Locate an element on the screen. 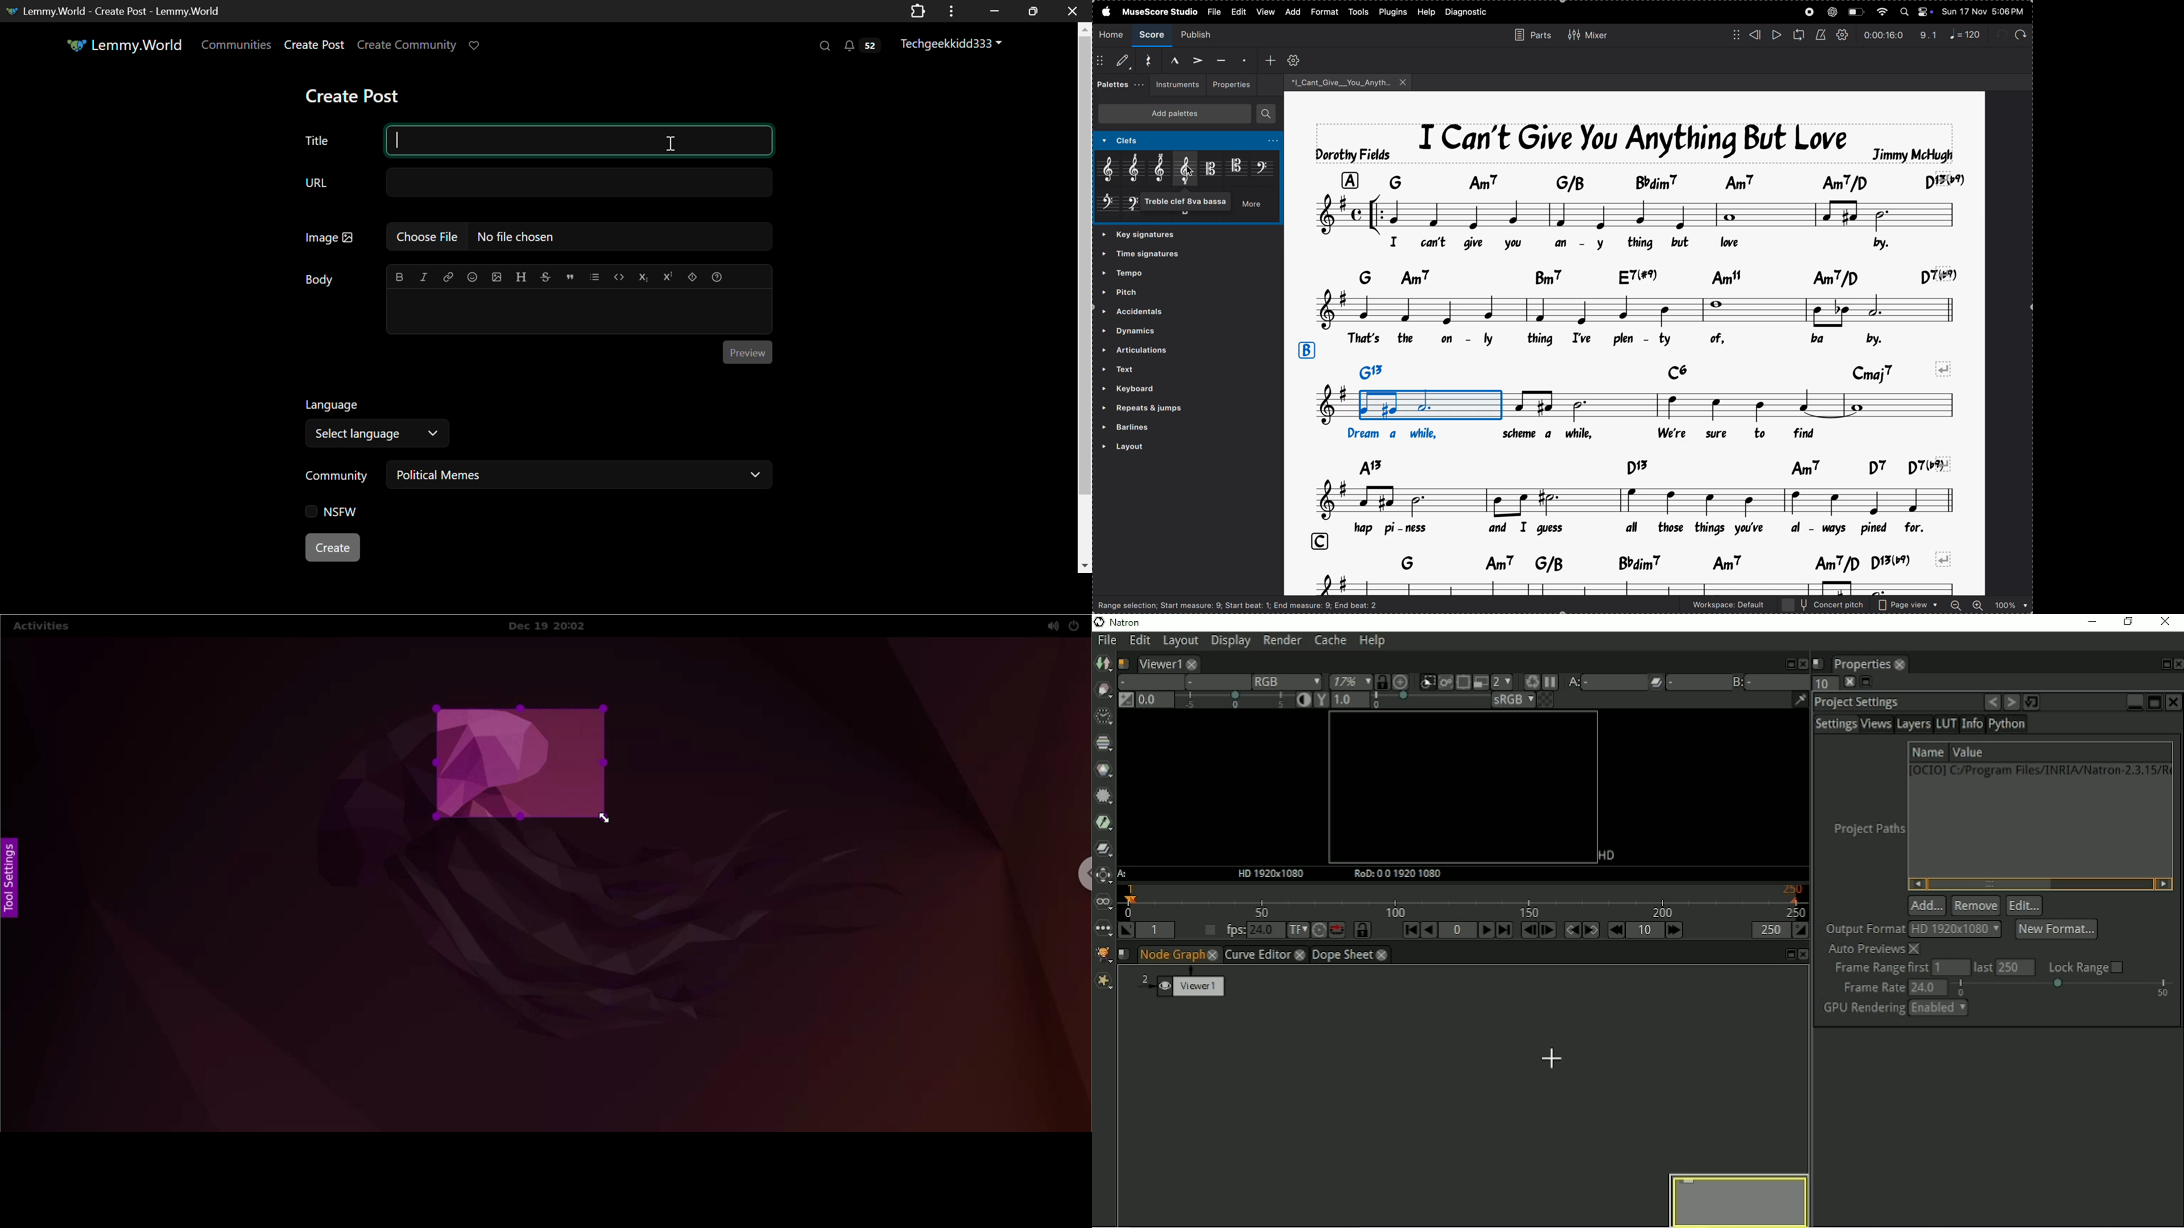 This screenshot has width=2184, height=1232. Communities Page is located at coordinates (235, 44).